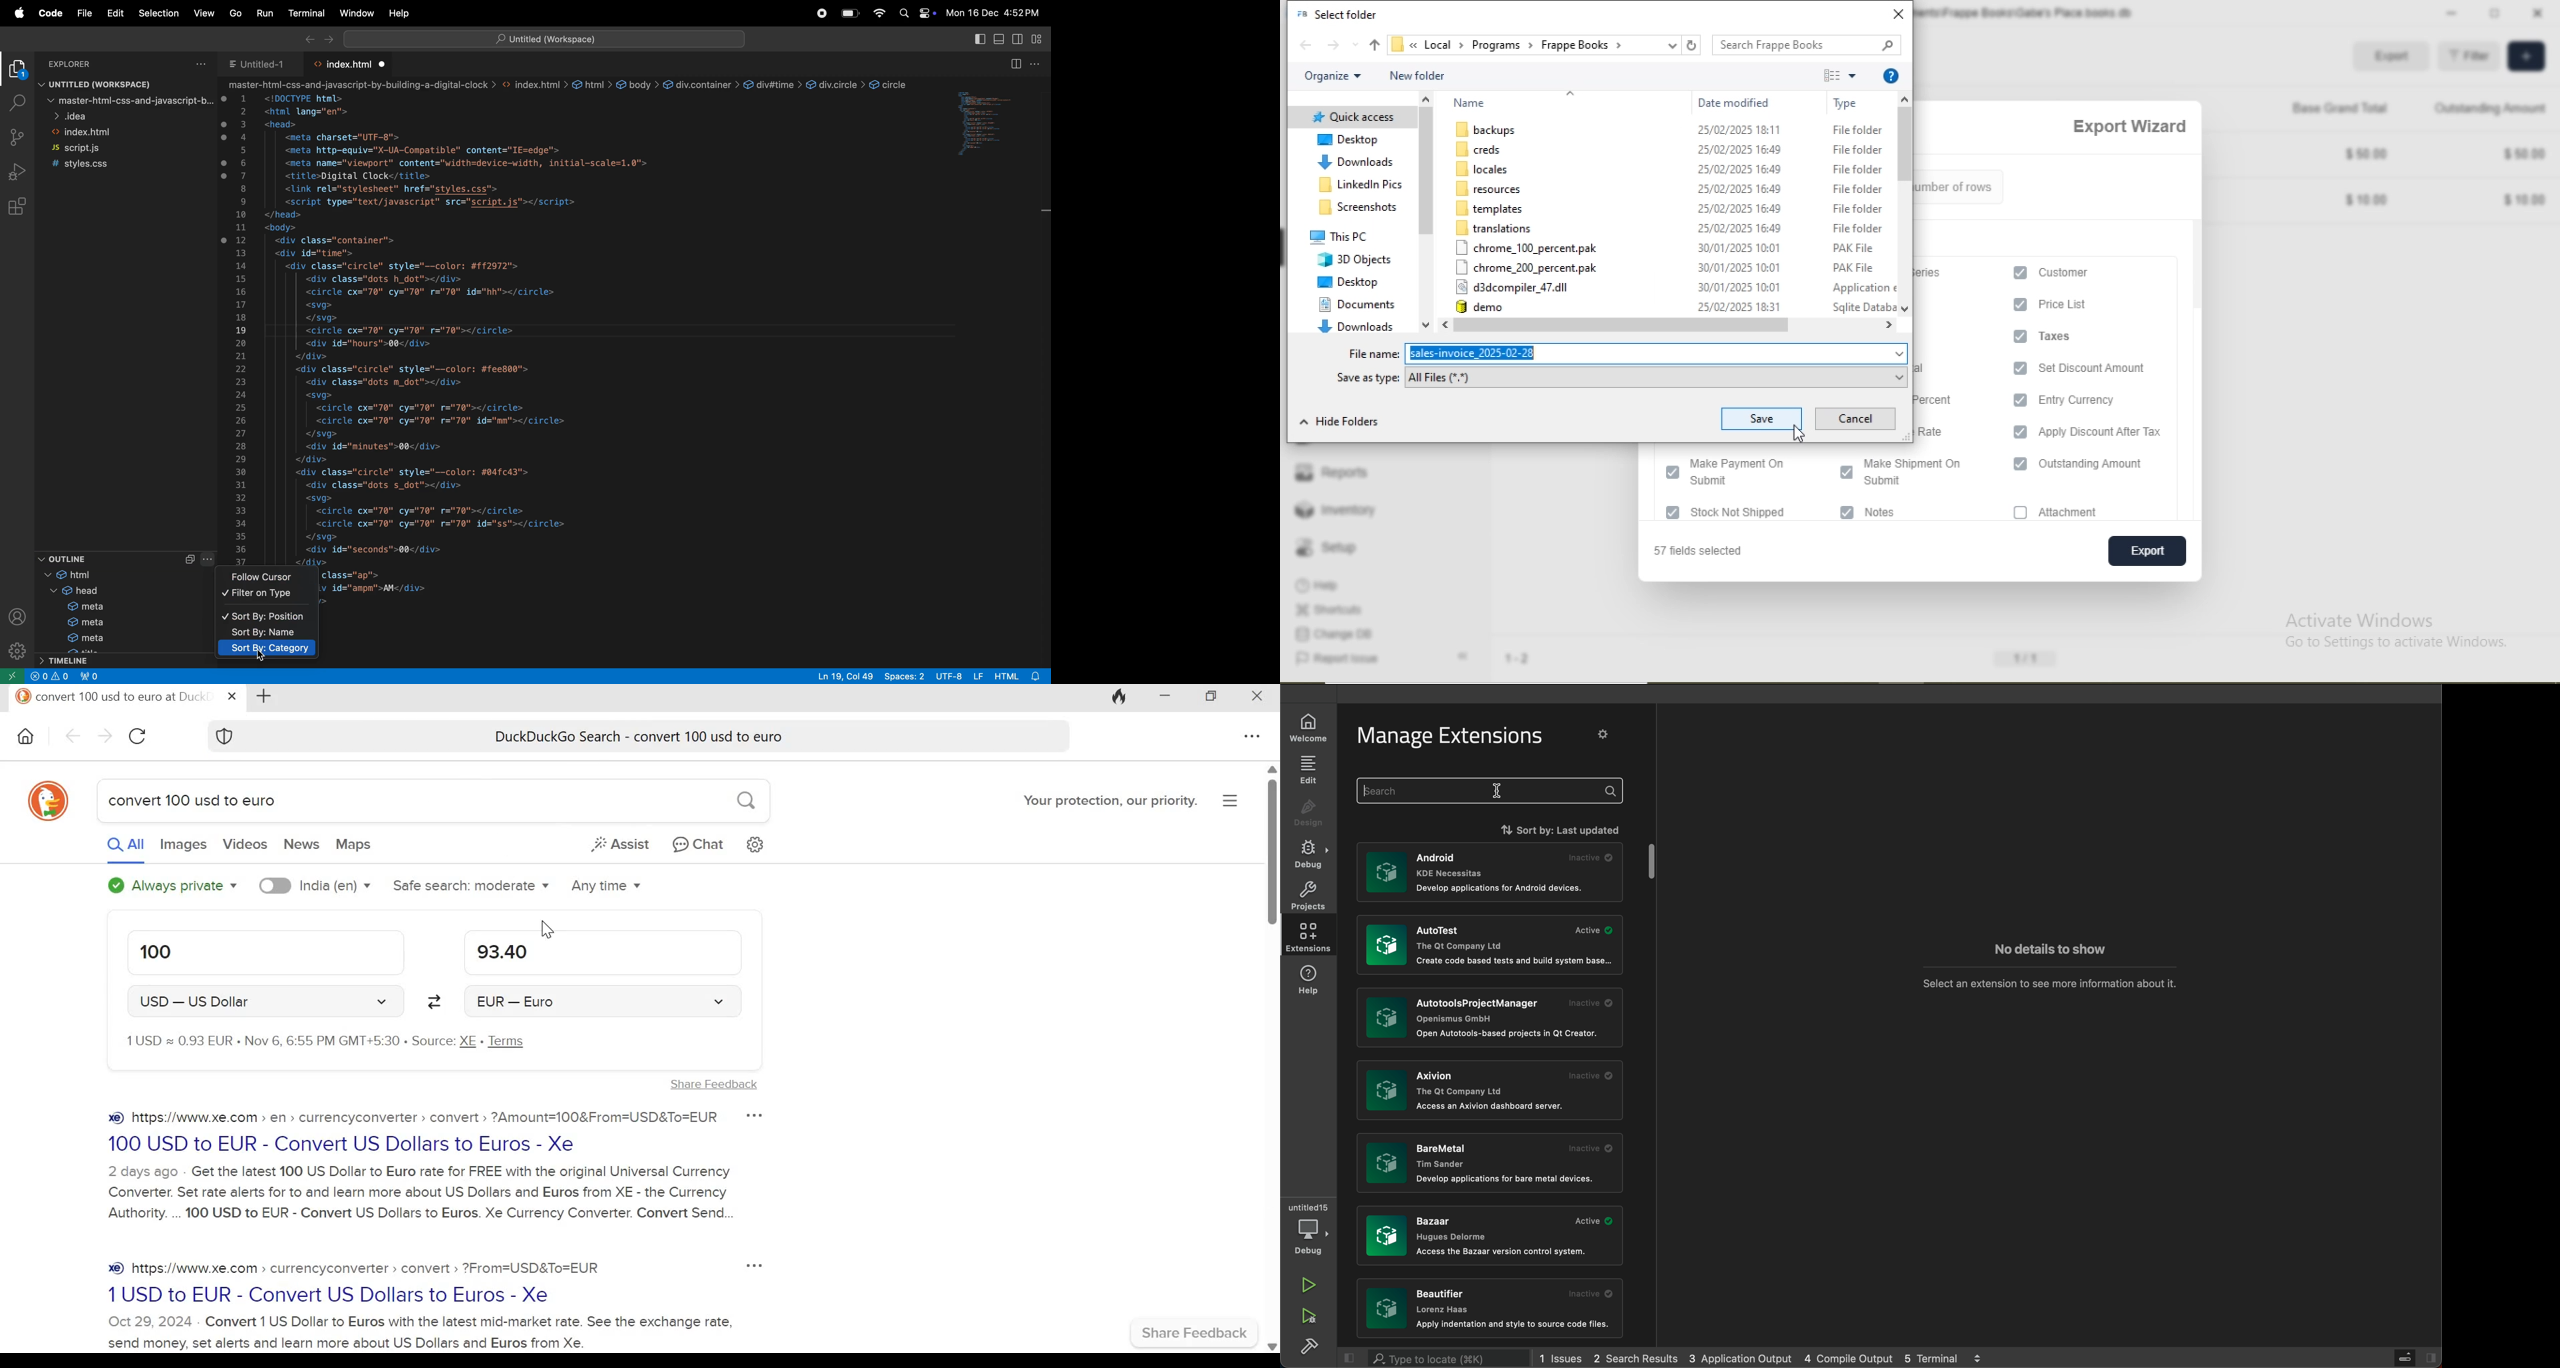 The height and width of the screenshot is (1372, 2576). I want to click on settings, so click(1604, 734).